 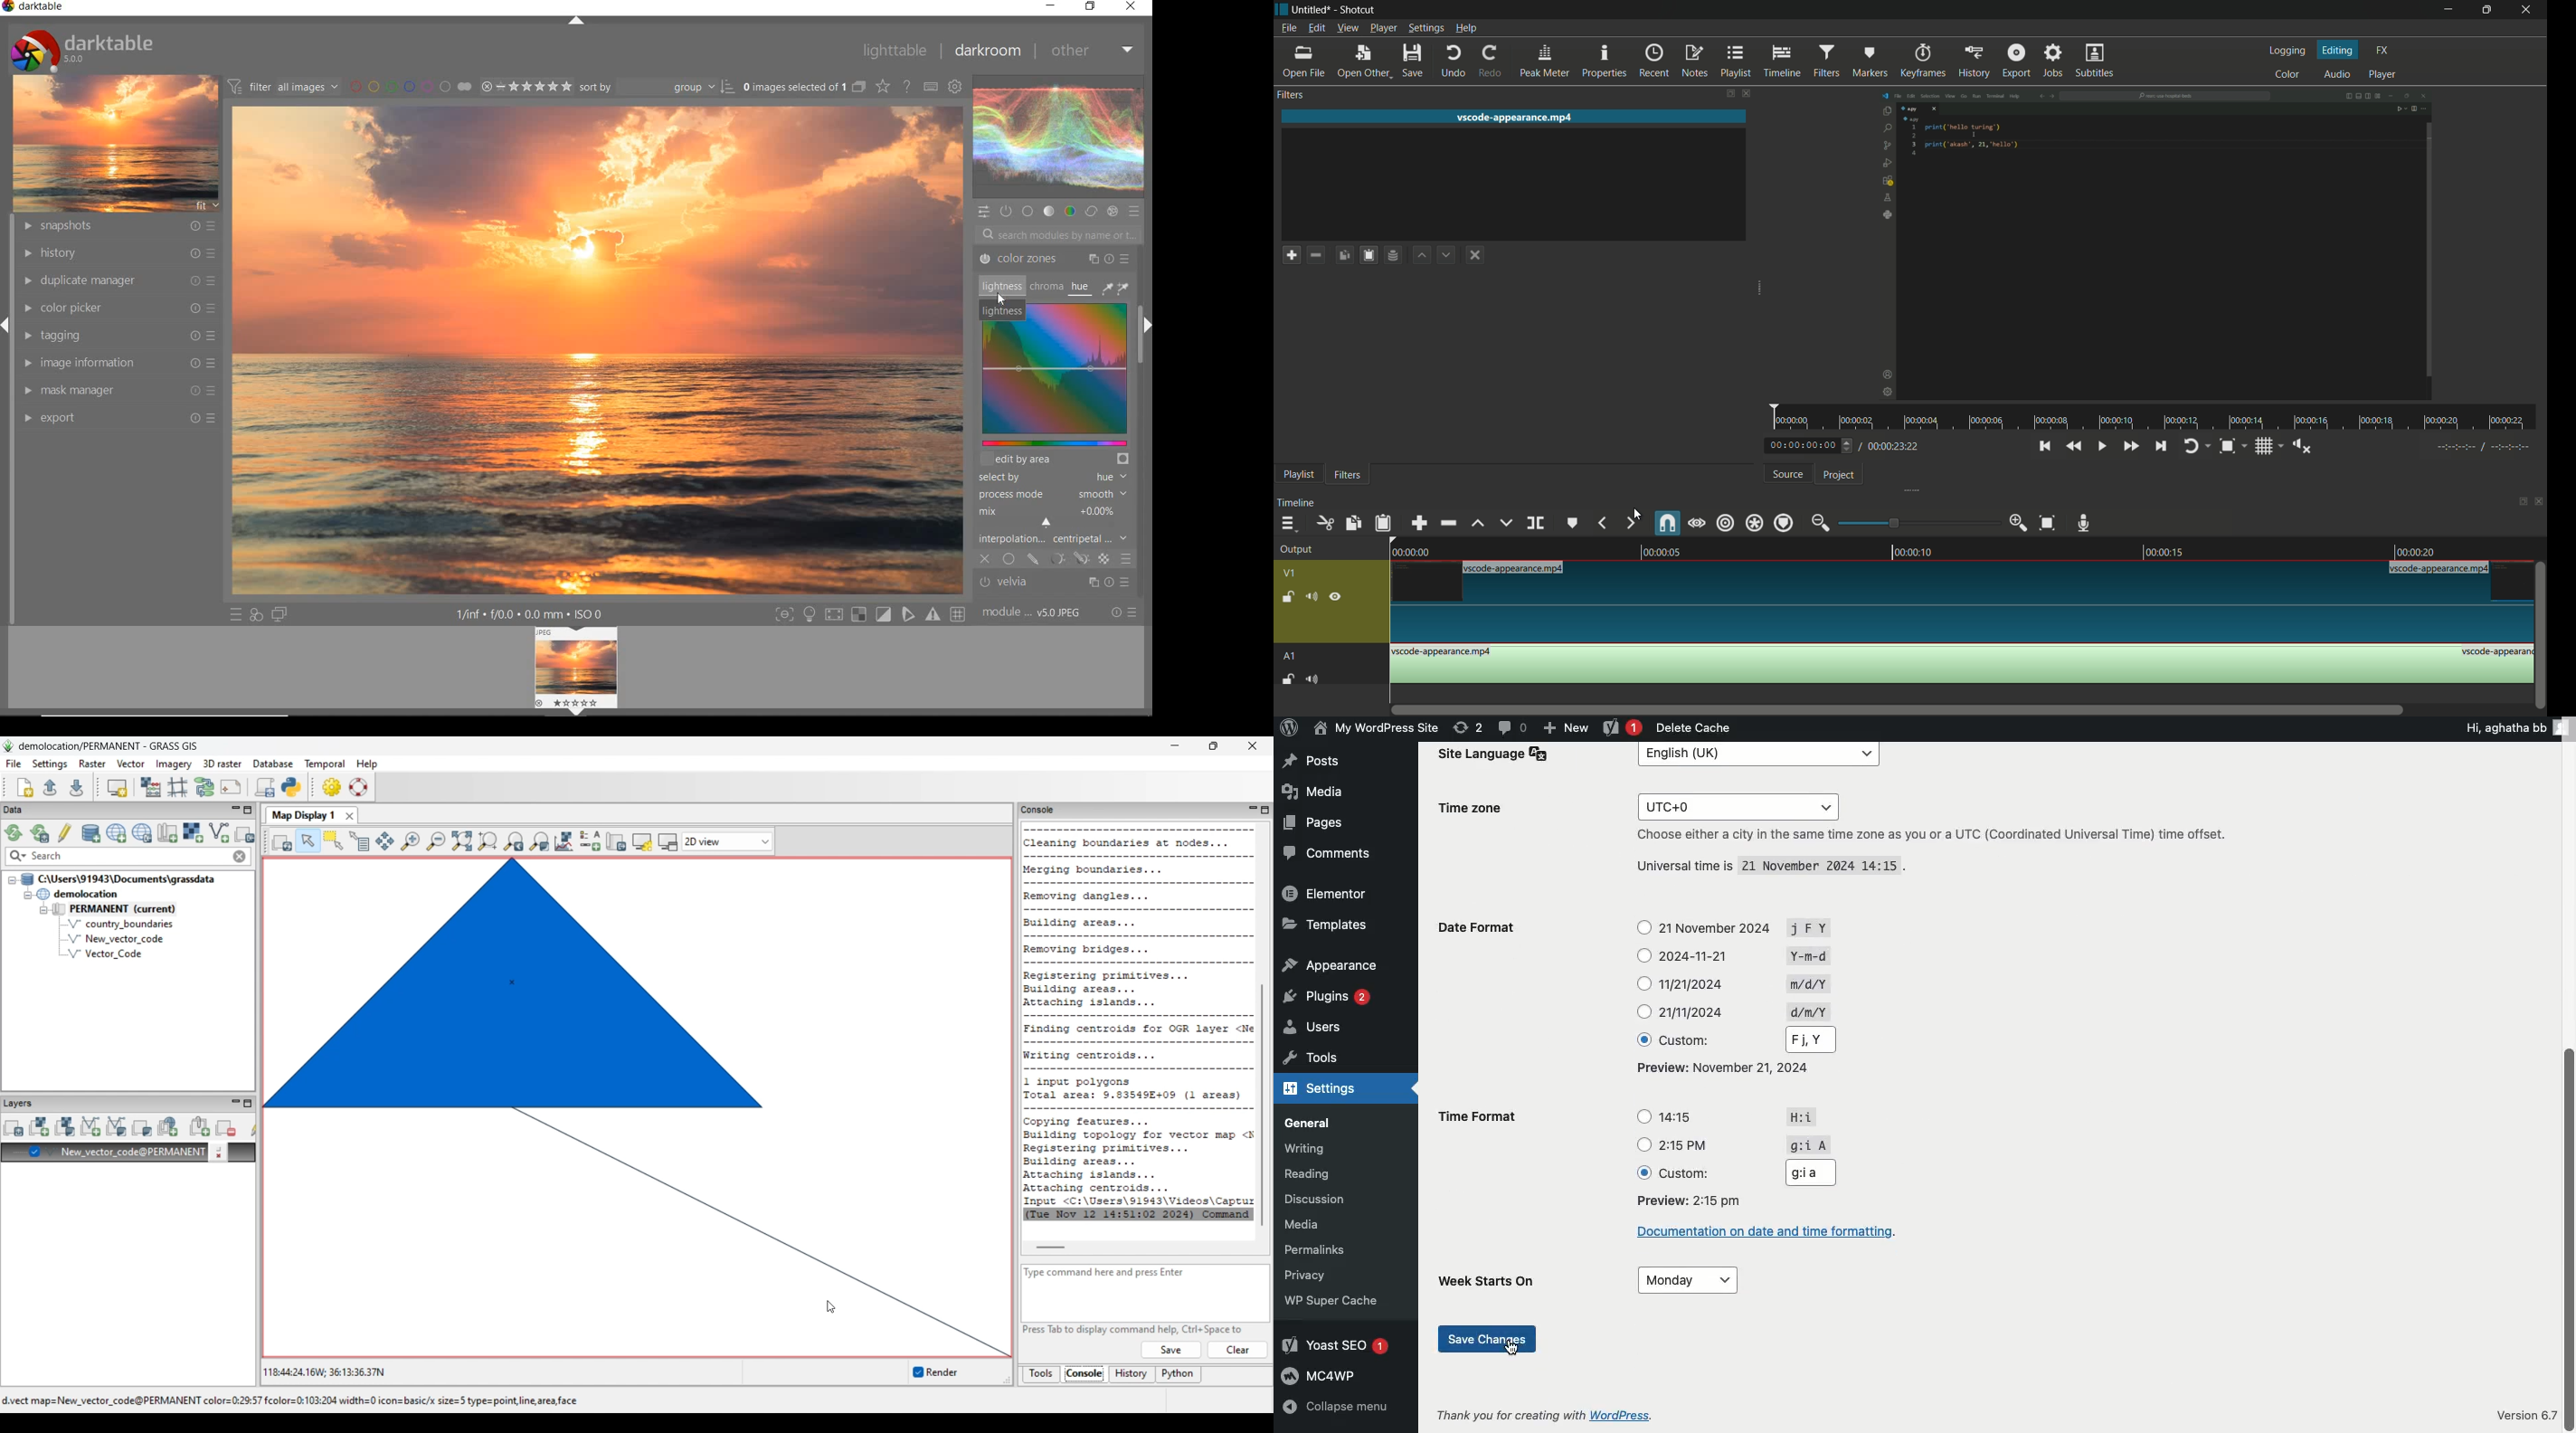 What do you see at coordinates (1566, 727) in the screenshot?
I see `New` at bounding box center [1566, 727].